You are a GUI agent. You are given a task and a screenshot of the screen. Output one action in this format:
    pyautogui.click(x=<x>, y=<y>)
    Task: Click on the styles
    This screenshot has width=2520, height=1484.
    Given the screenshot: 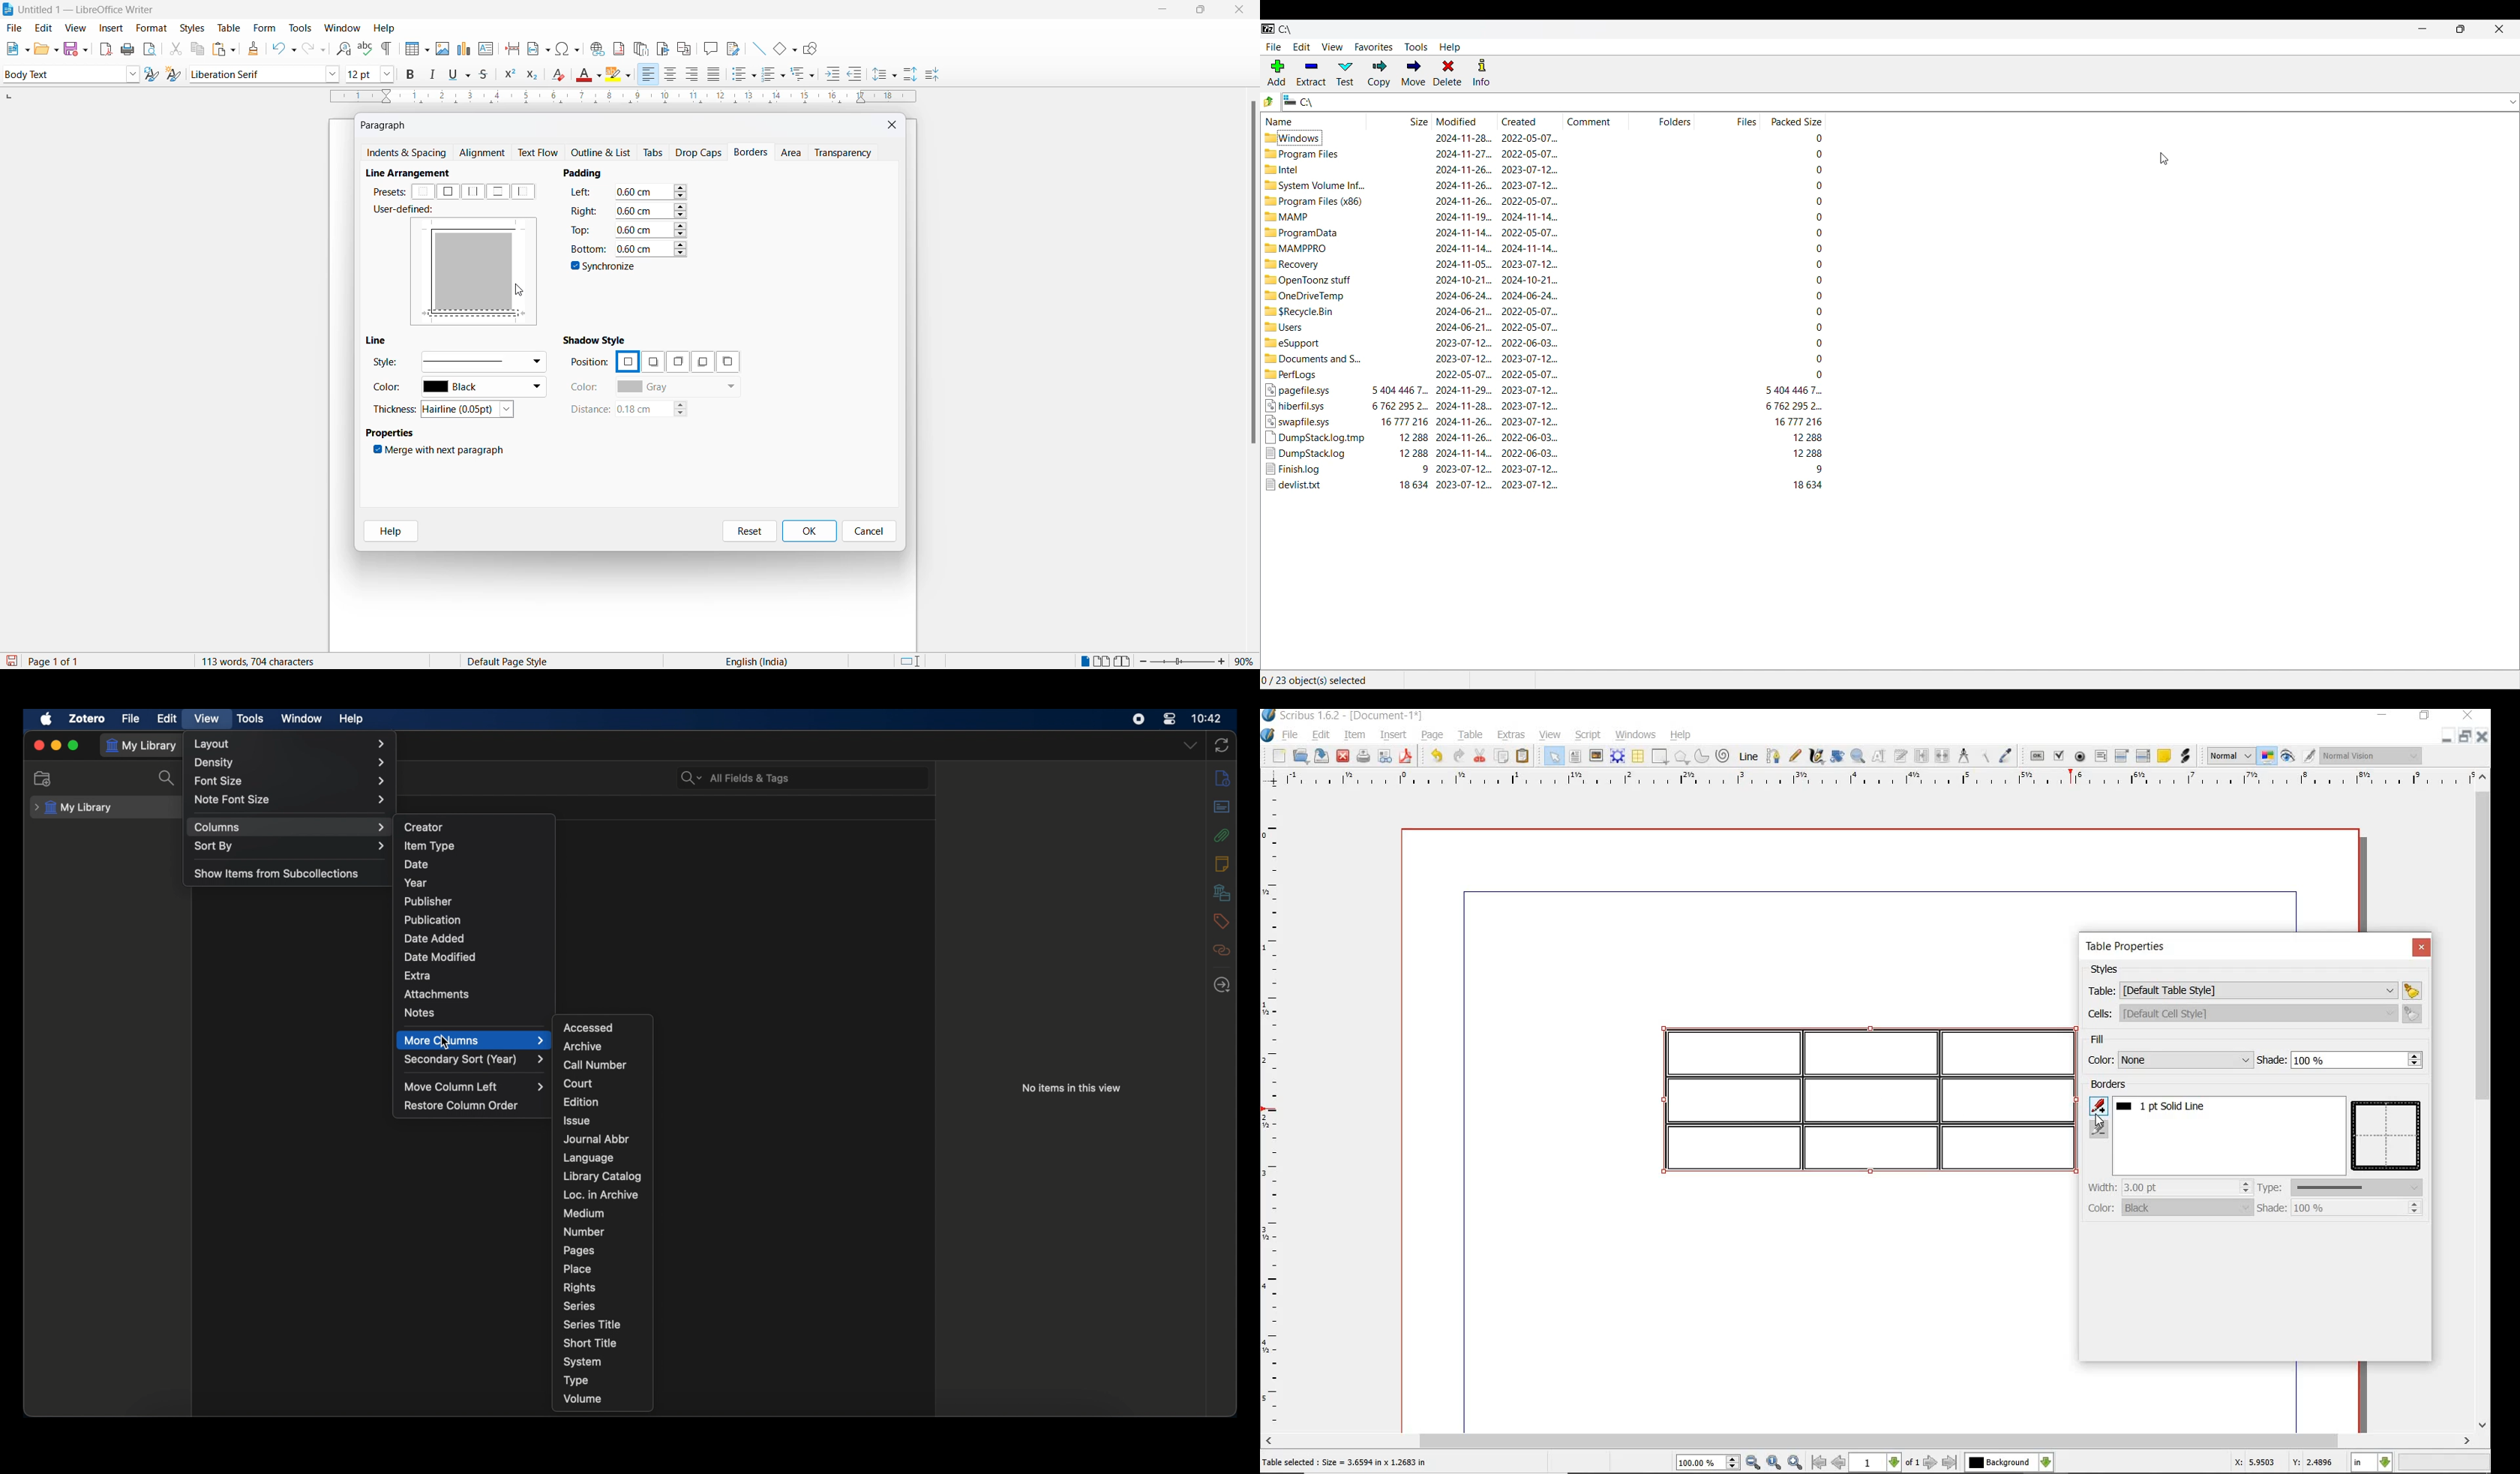 What is the action you would take?
    pyautogui.click(x=192, y=27)
    